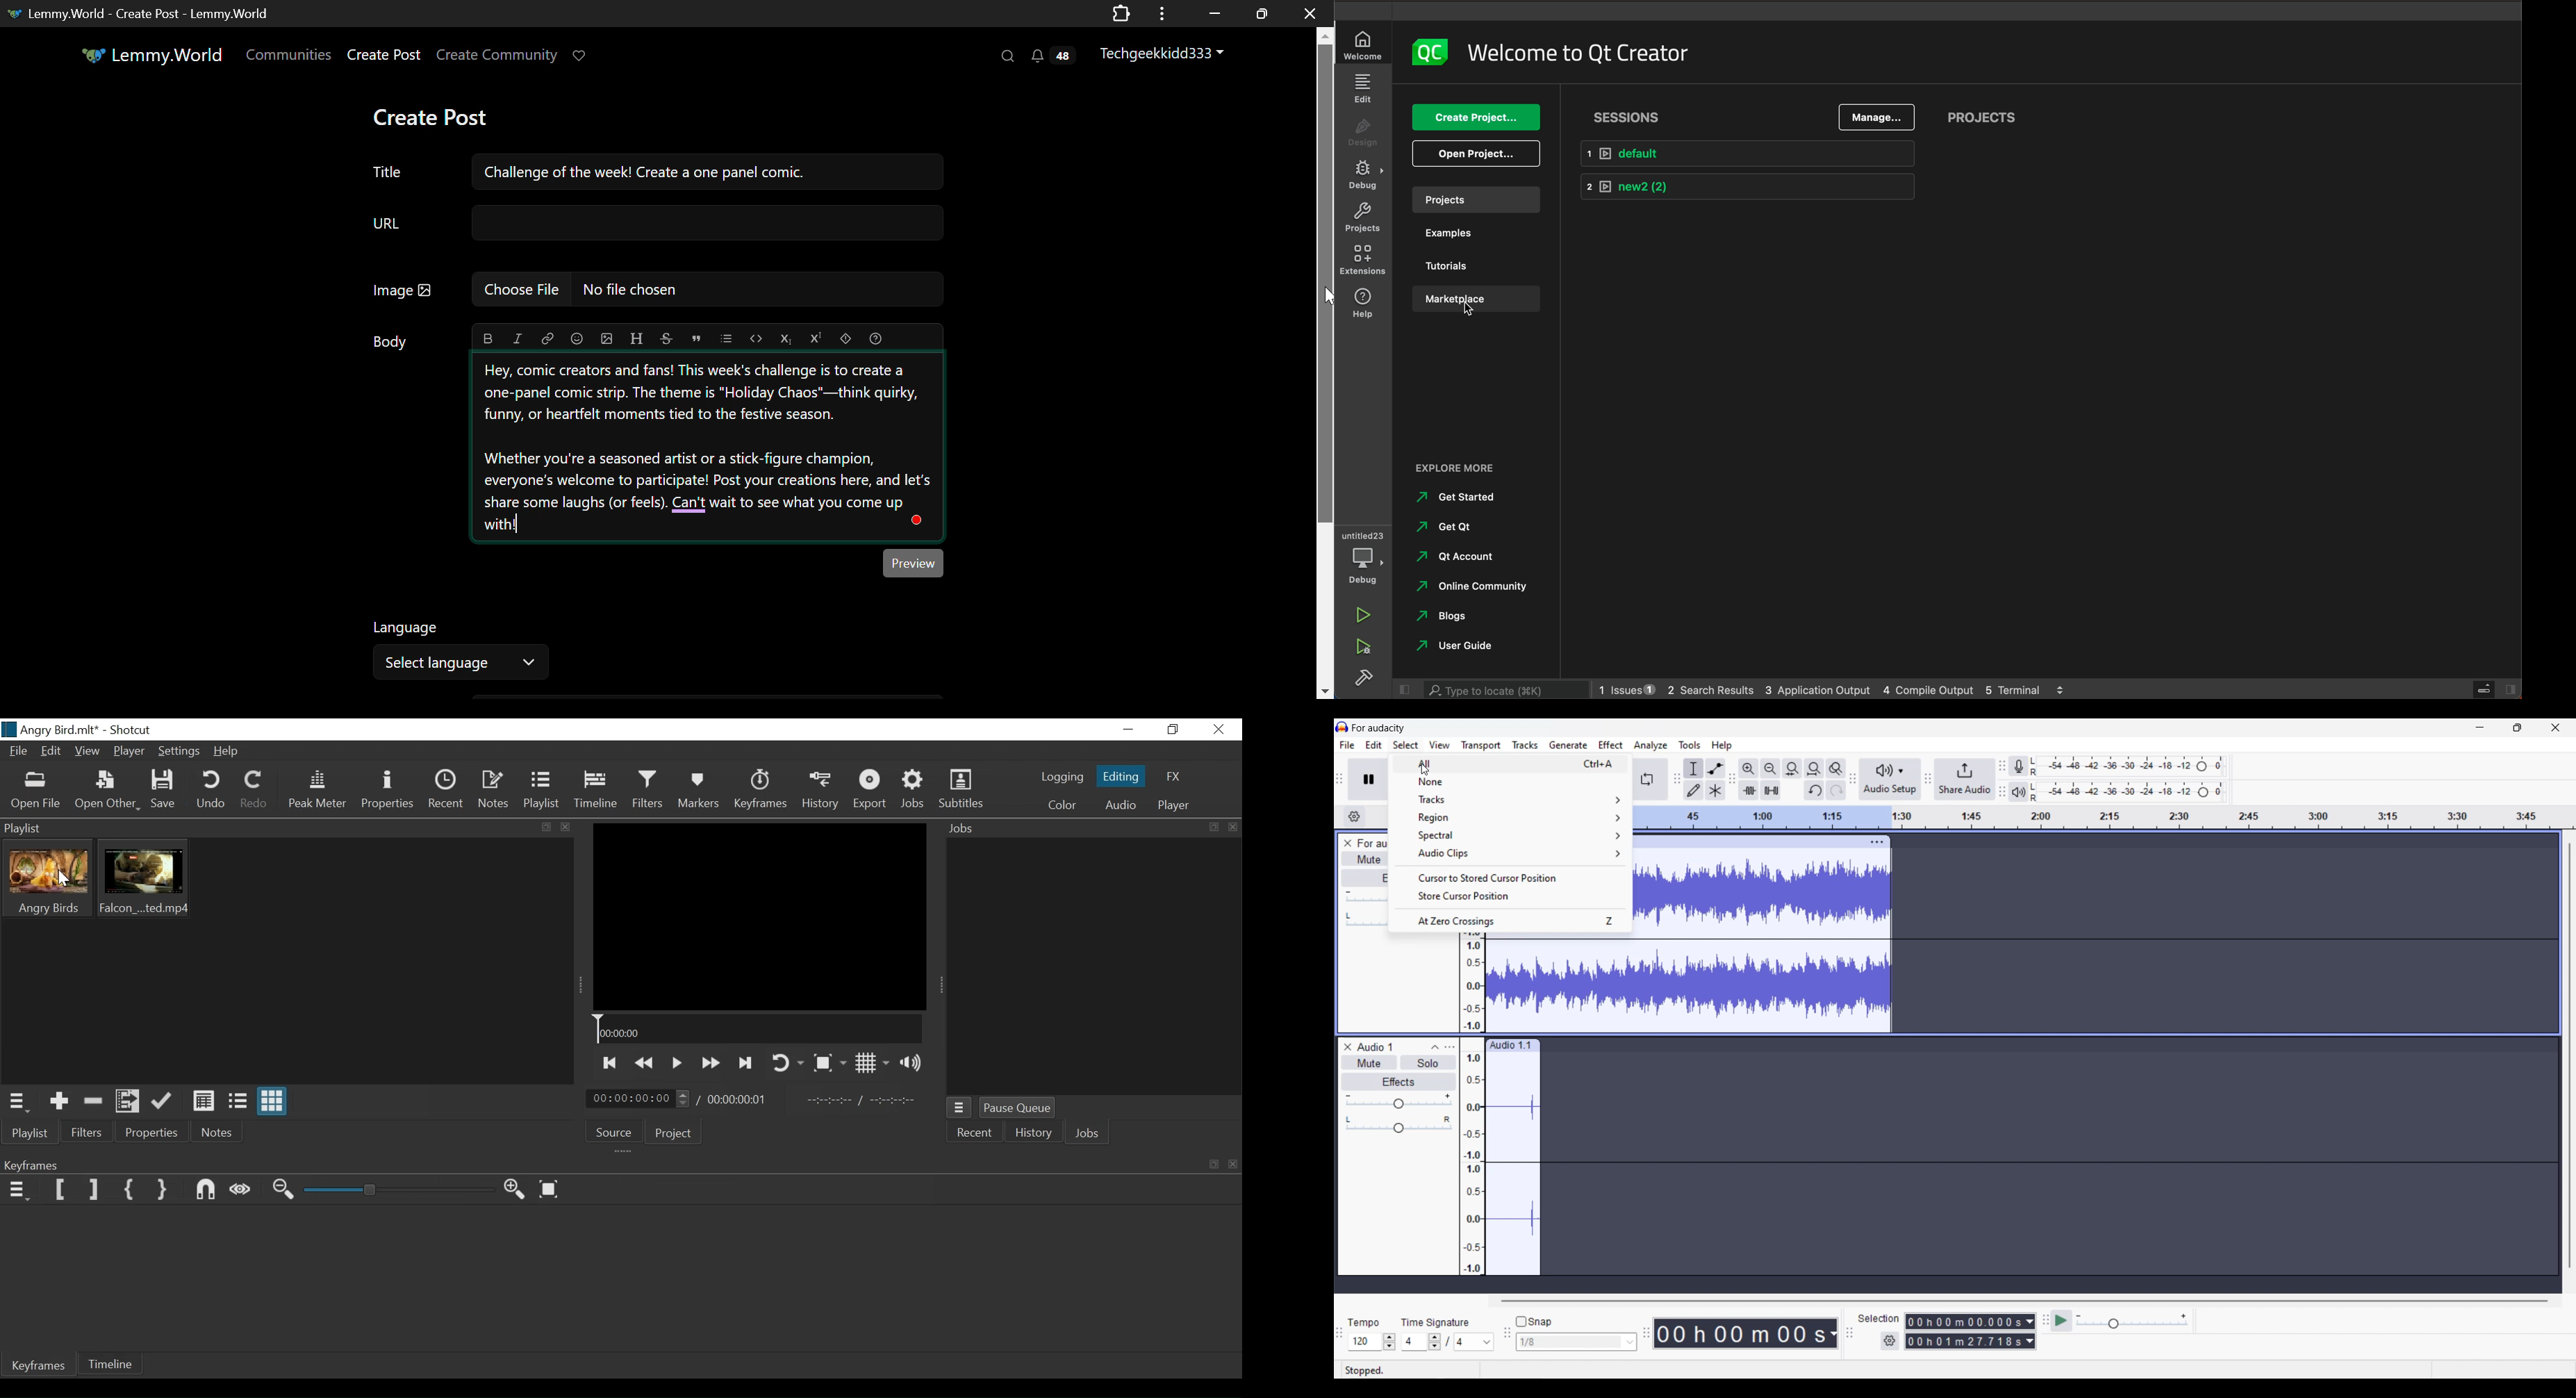 This screenshot has height=1400, width=2576. What do you see at coordinates (2133, 1320) in the screenshot?
I see `Playback speed settings` at bounding box center [2133, 1320].